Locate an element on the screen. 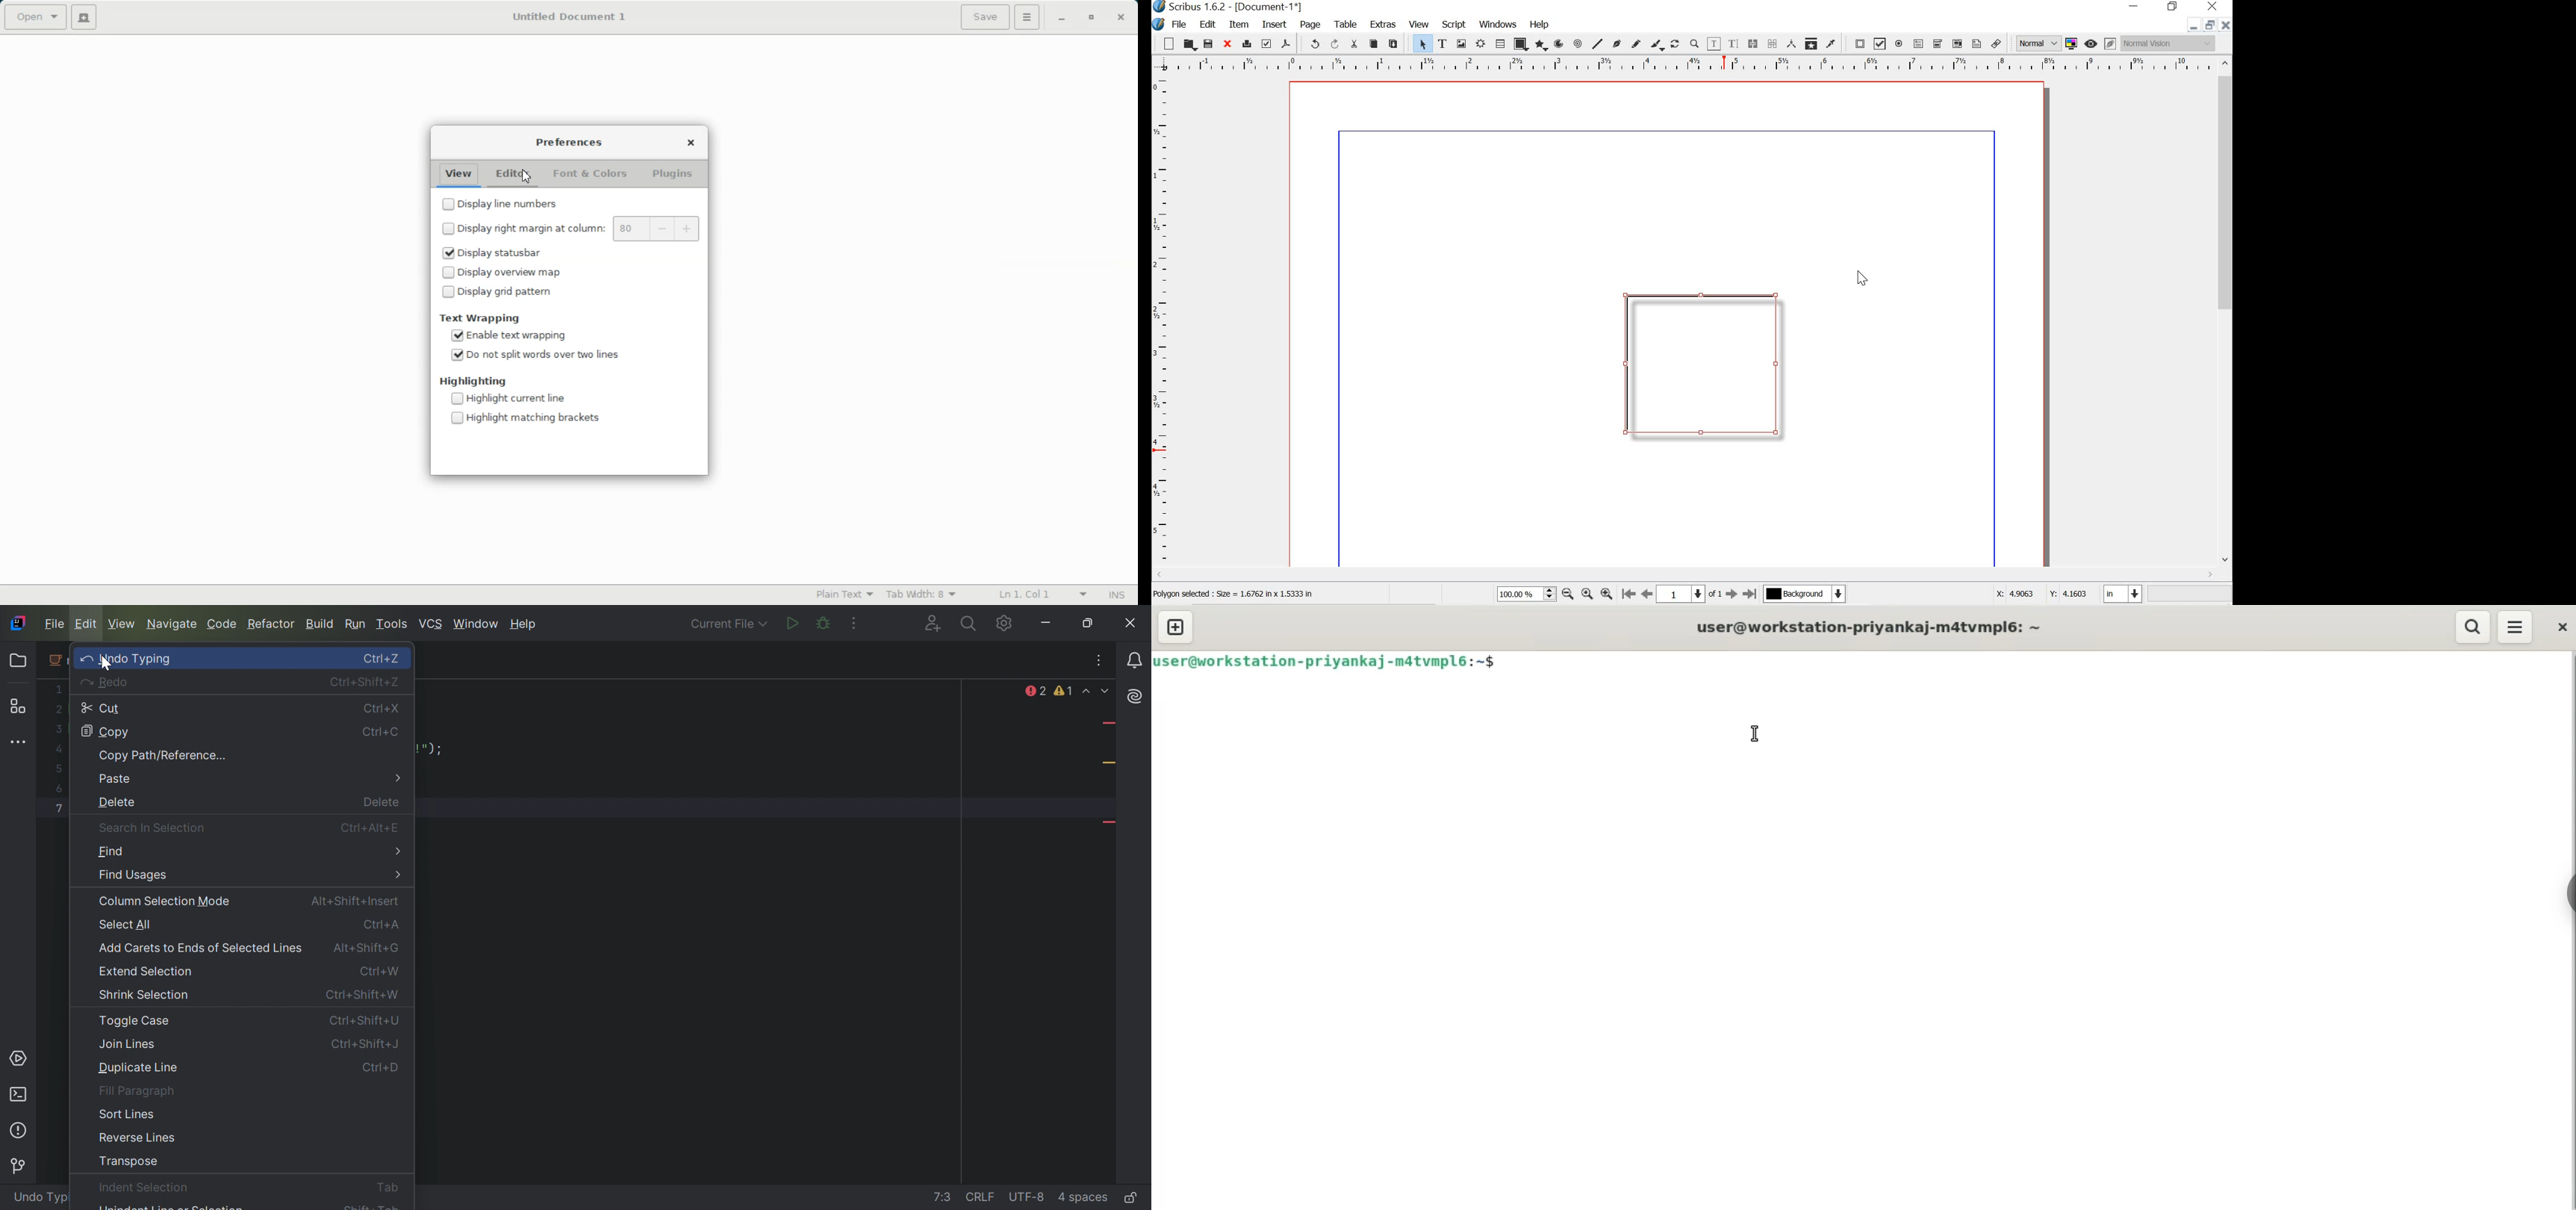  pdf checkbox is located at coordinates (1880, 43).